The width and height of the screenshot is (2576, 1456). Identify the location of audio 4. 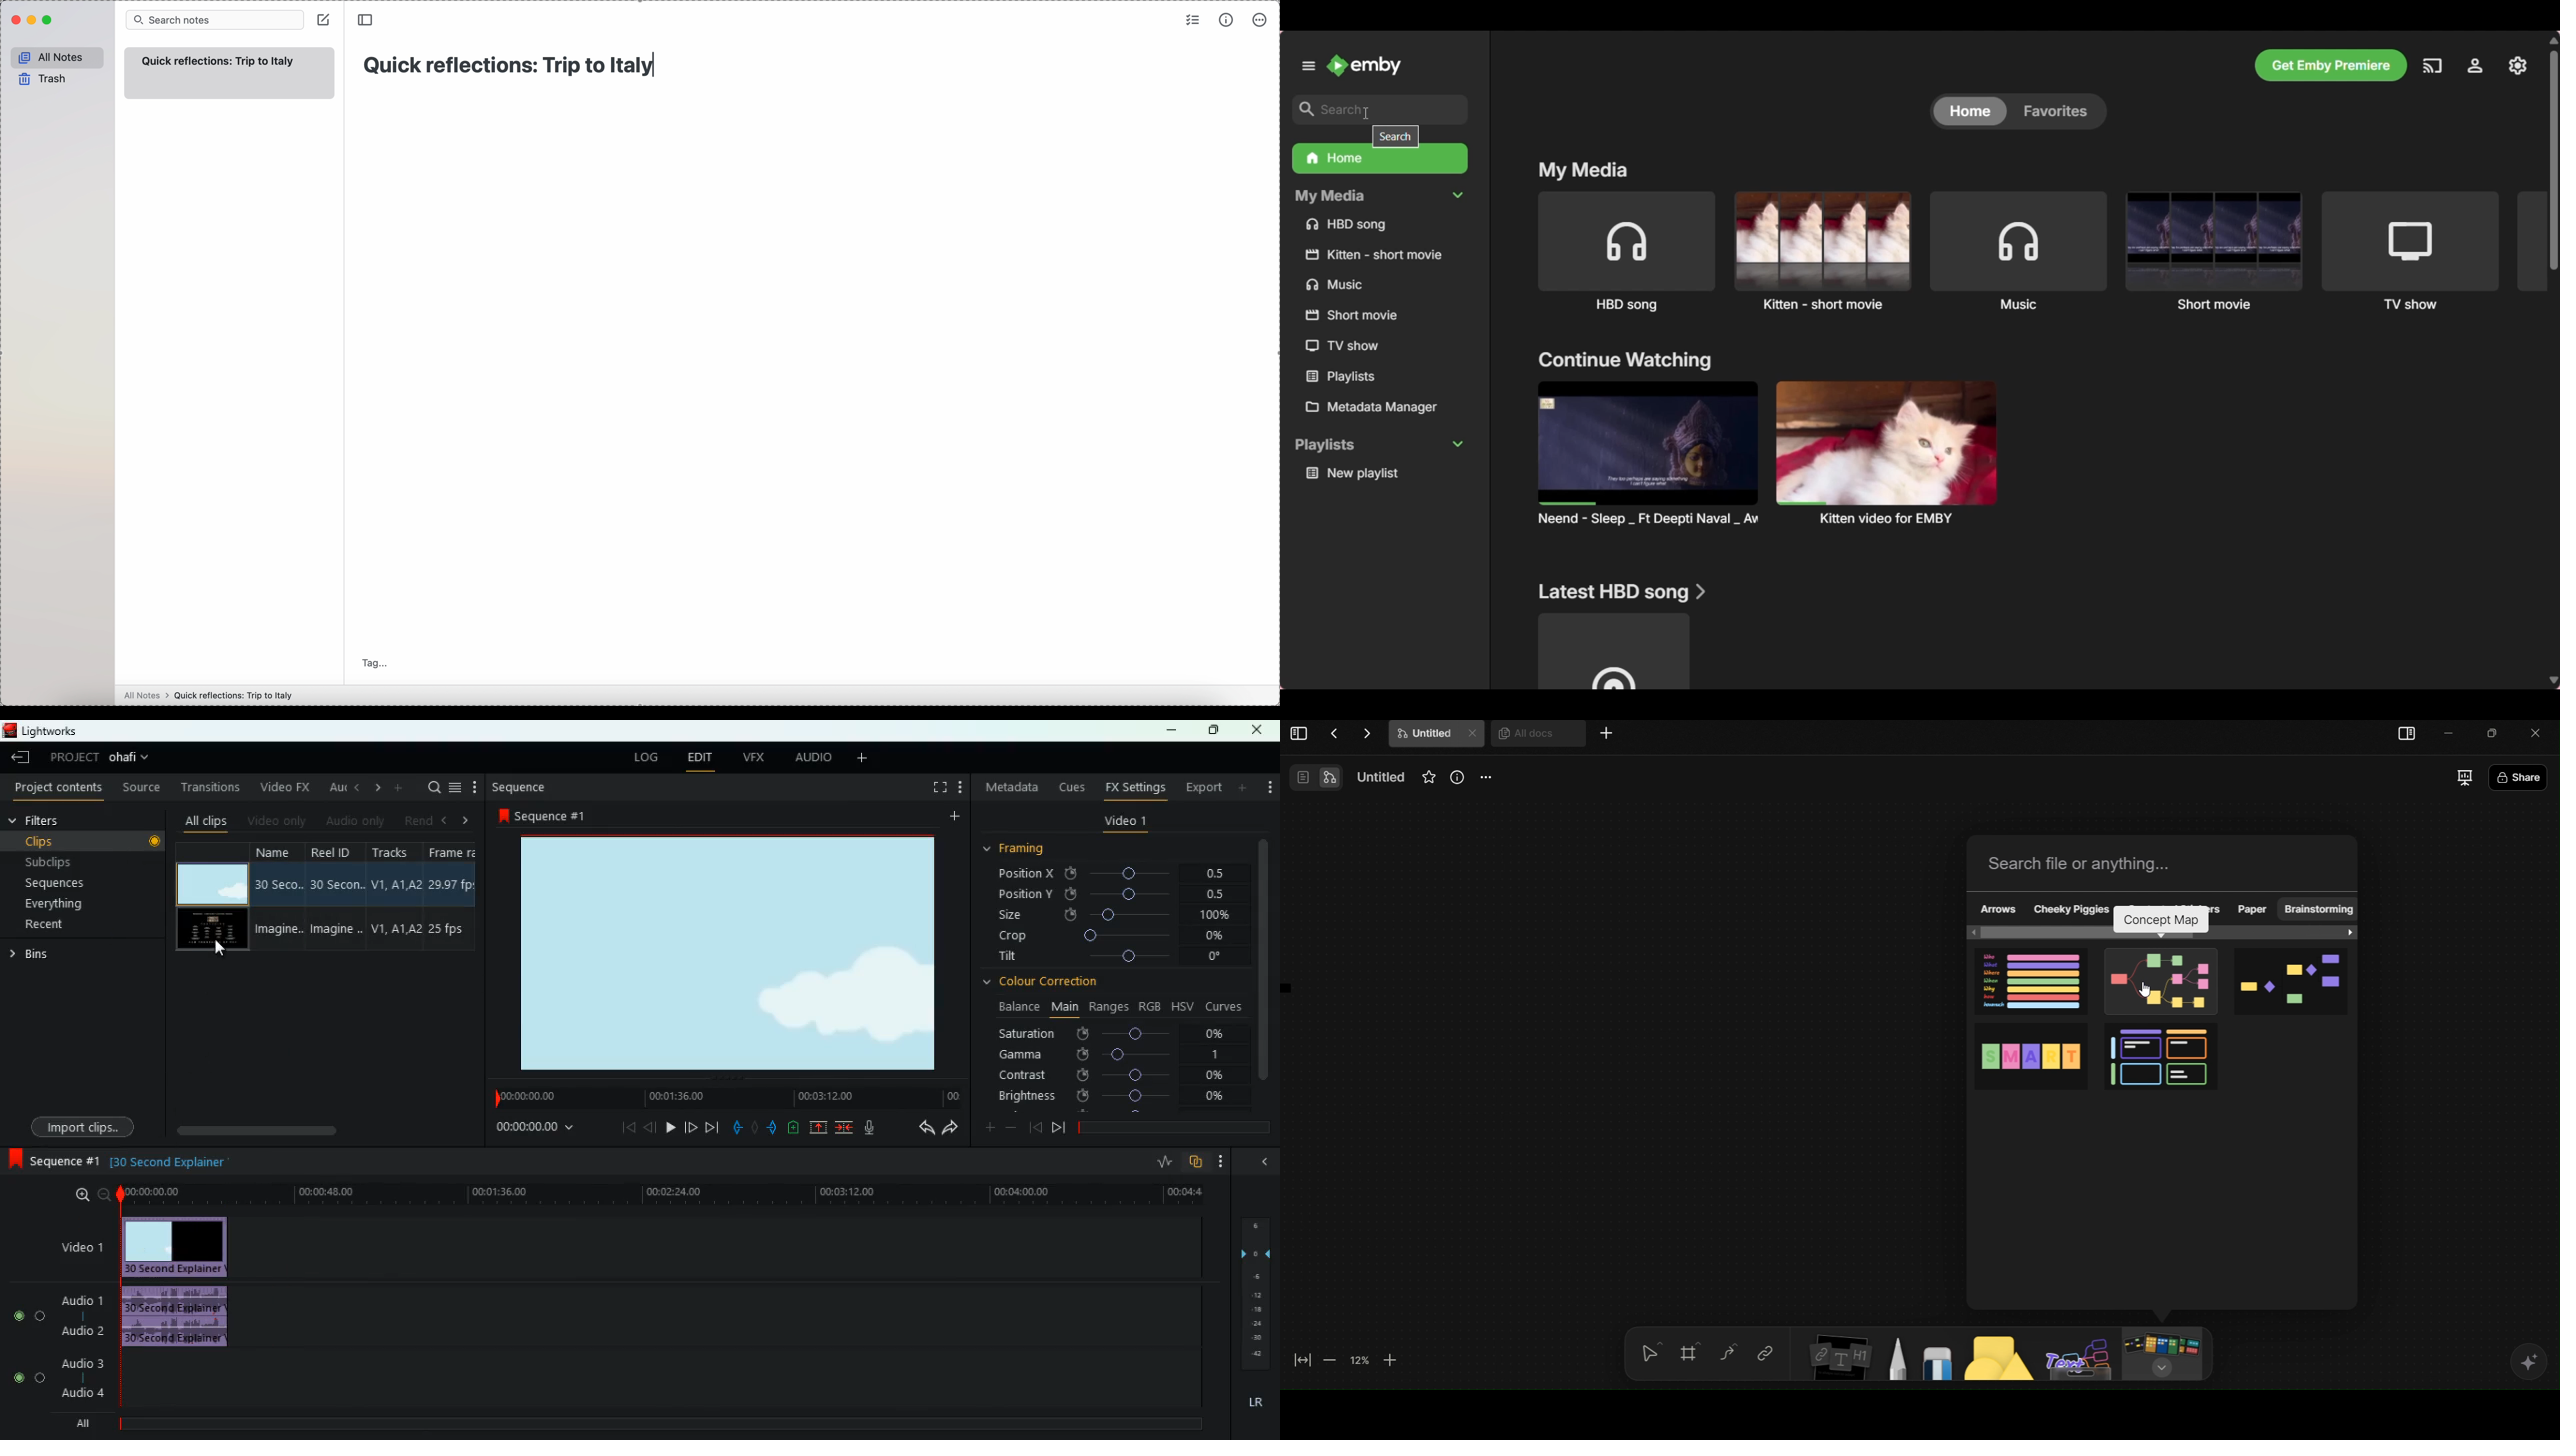
(82, 1394).